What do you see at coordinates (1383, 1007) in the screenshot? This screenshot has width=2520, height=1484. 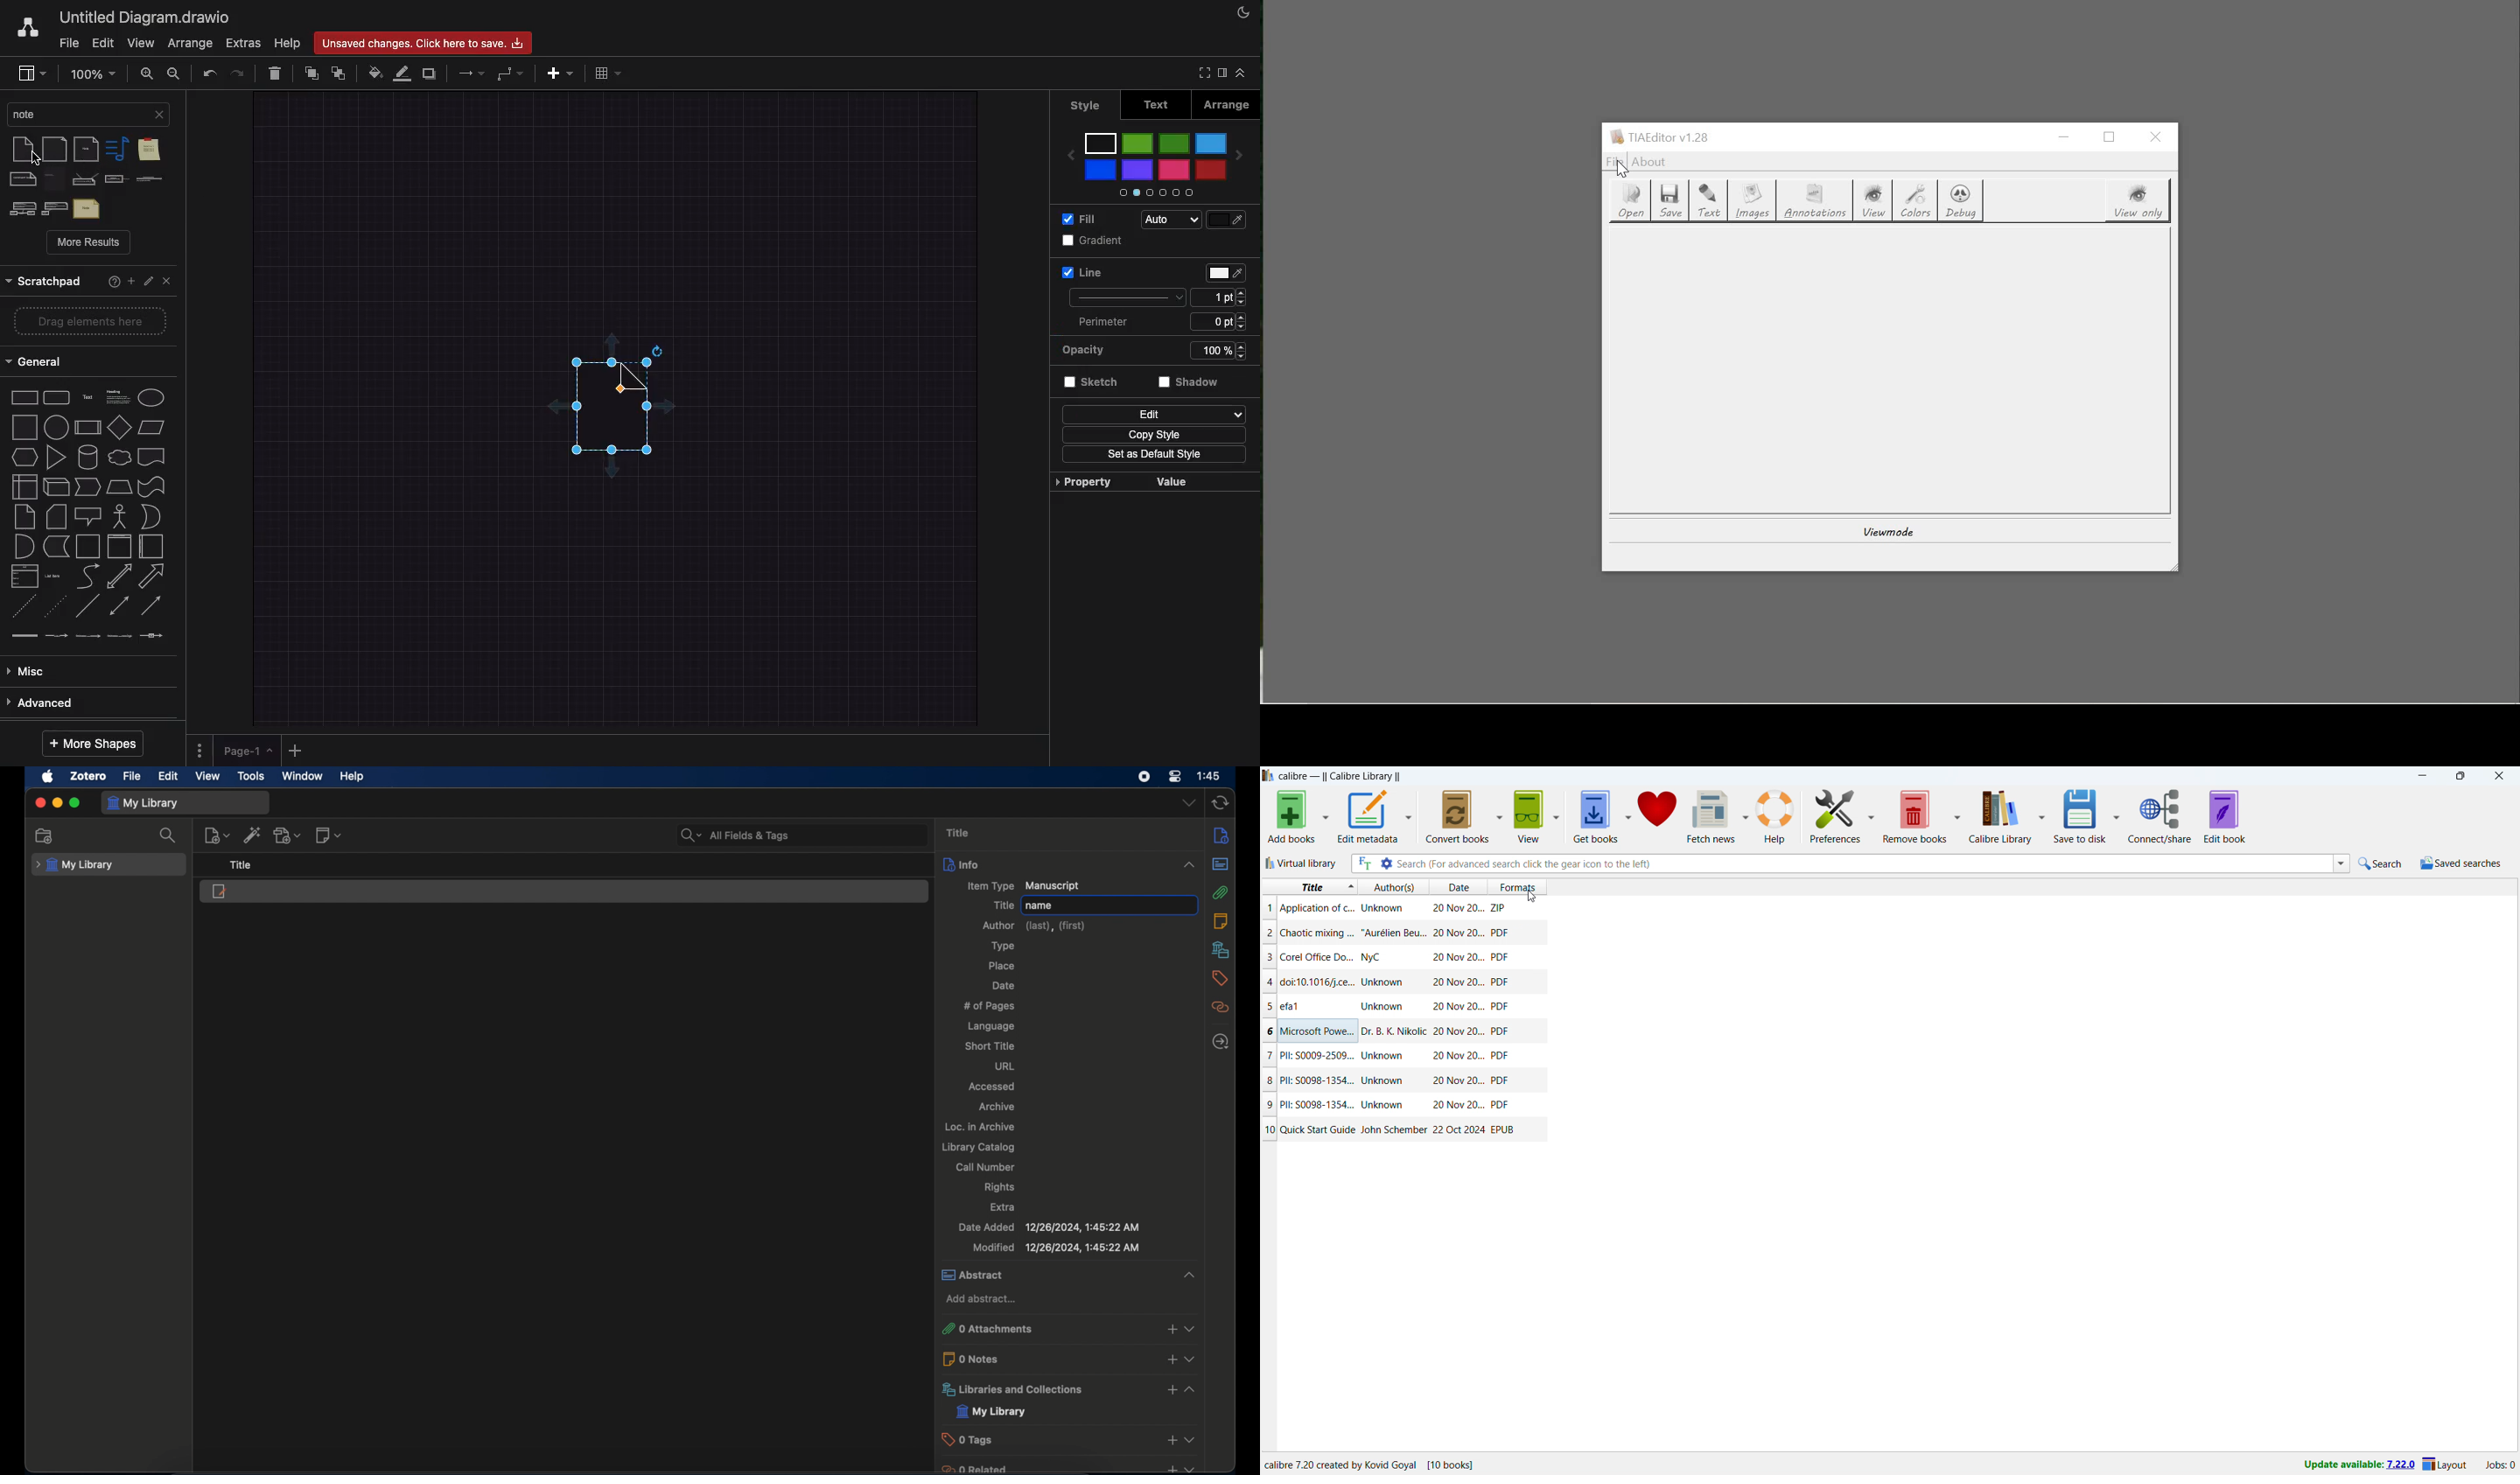 I see `author` at bounding box center [1383, 1007].